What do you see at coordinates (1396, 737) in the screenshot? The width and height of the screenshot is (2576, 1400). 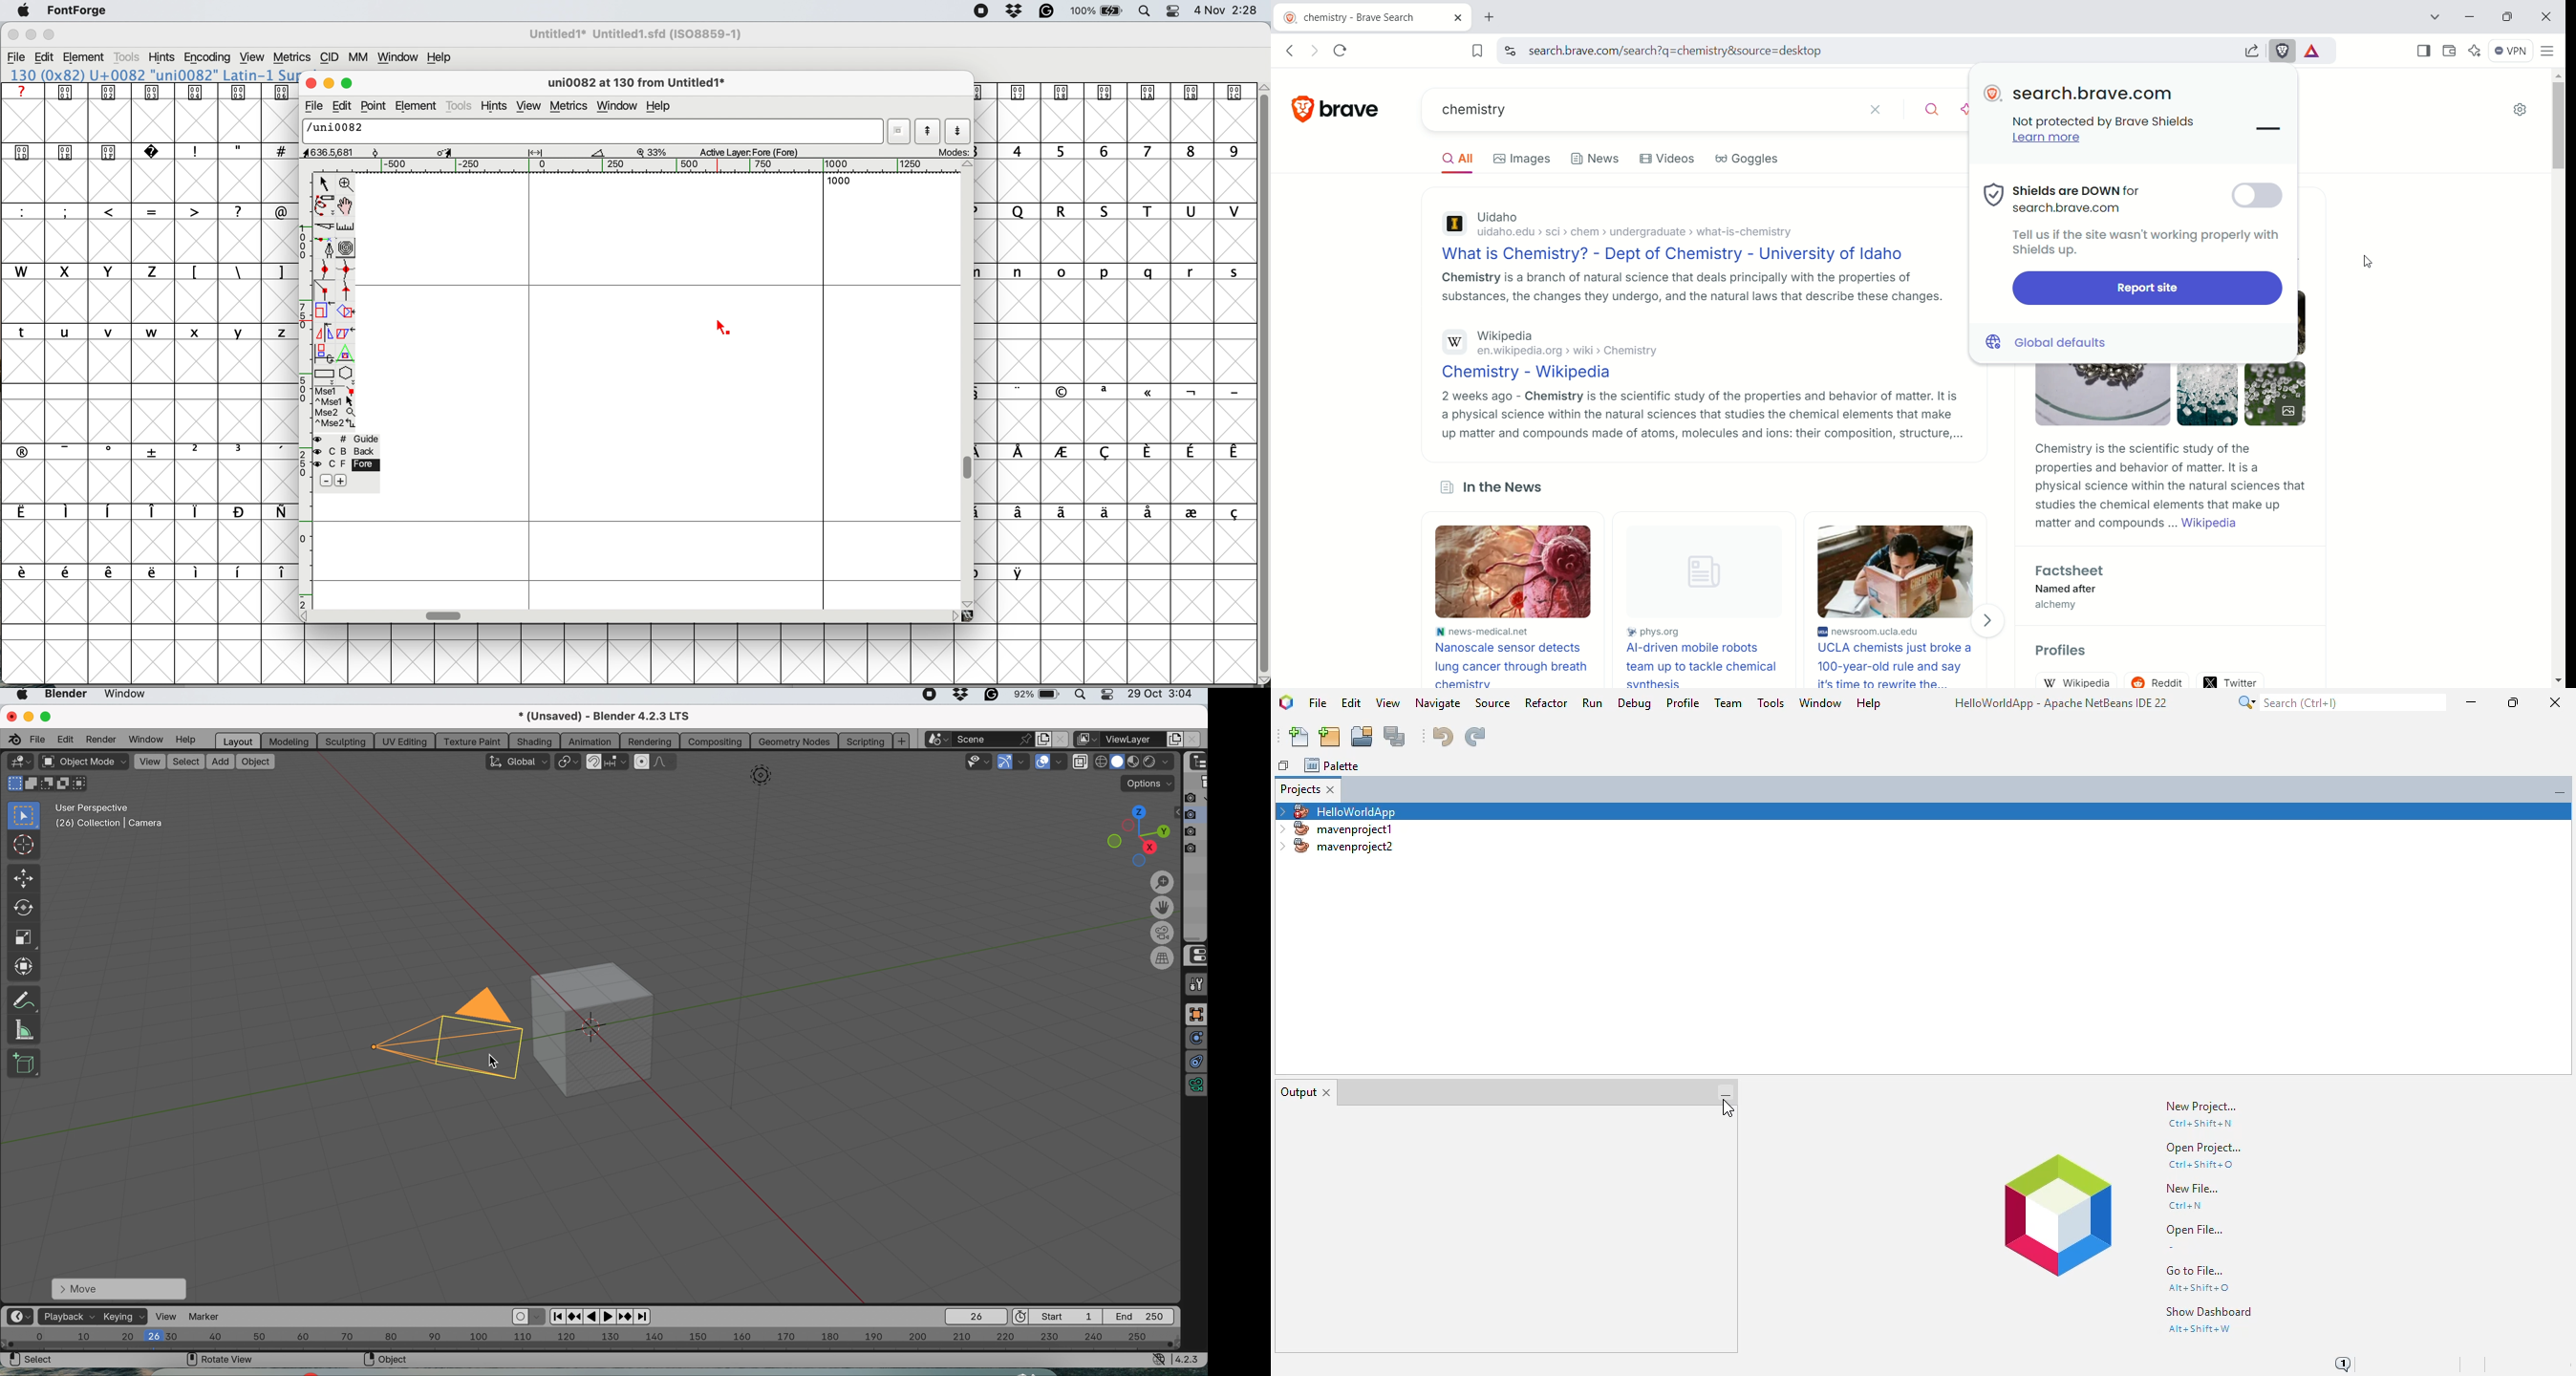 I see `save all` at bounding box center [1396, 737].